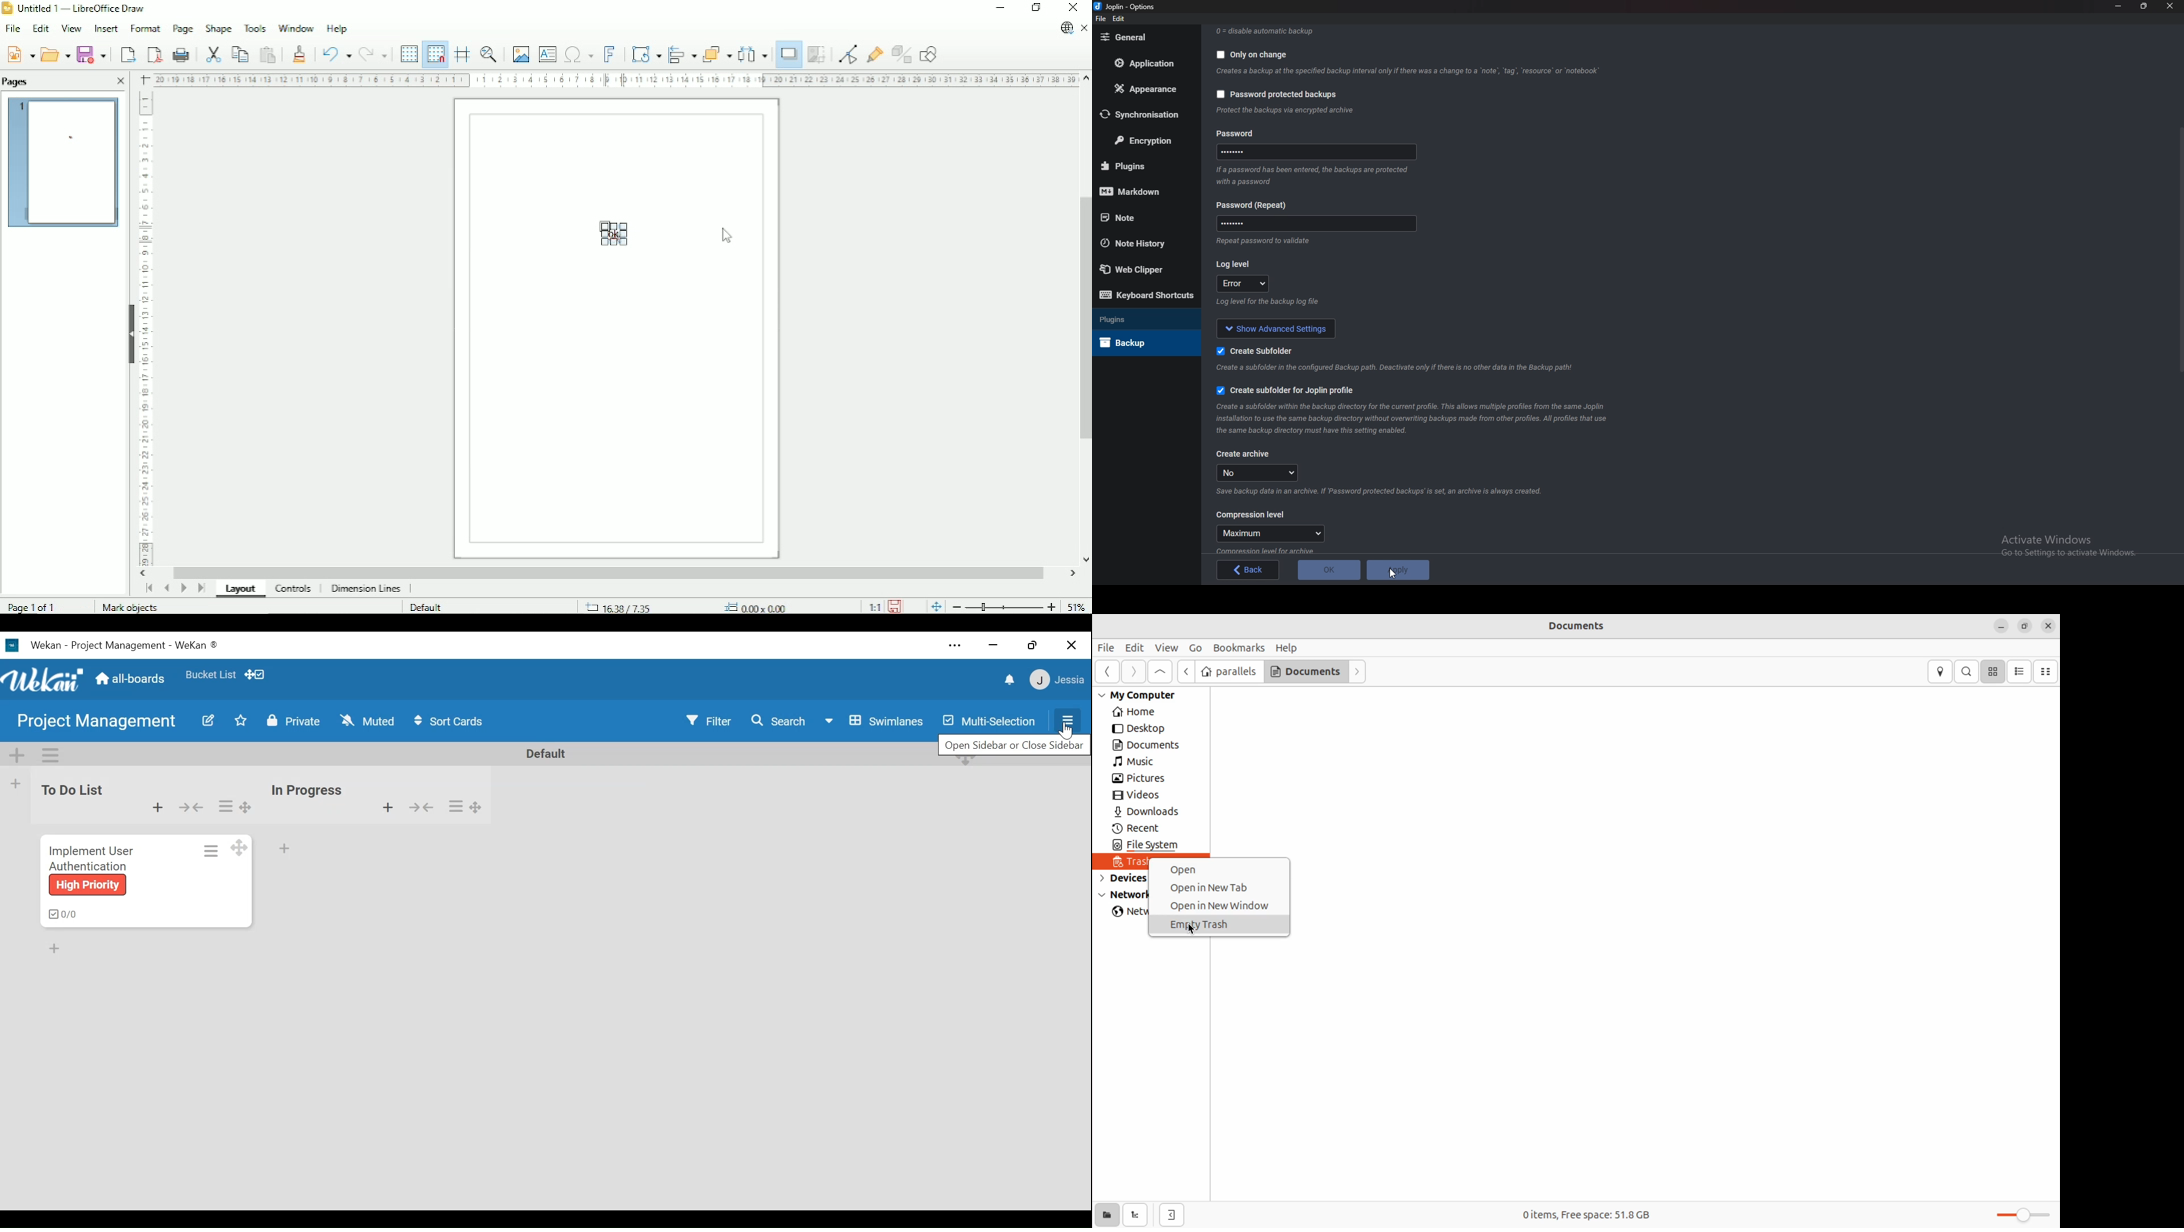 The height and width of the screenshot is (1232, 2184). What do you see at coordinates (218, 28) in the screenshot?
I see `Shape` at bounding box center [218, 28].